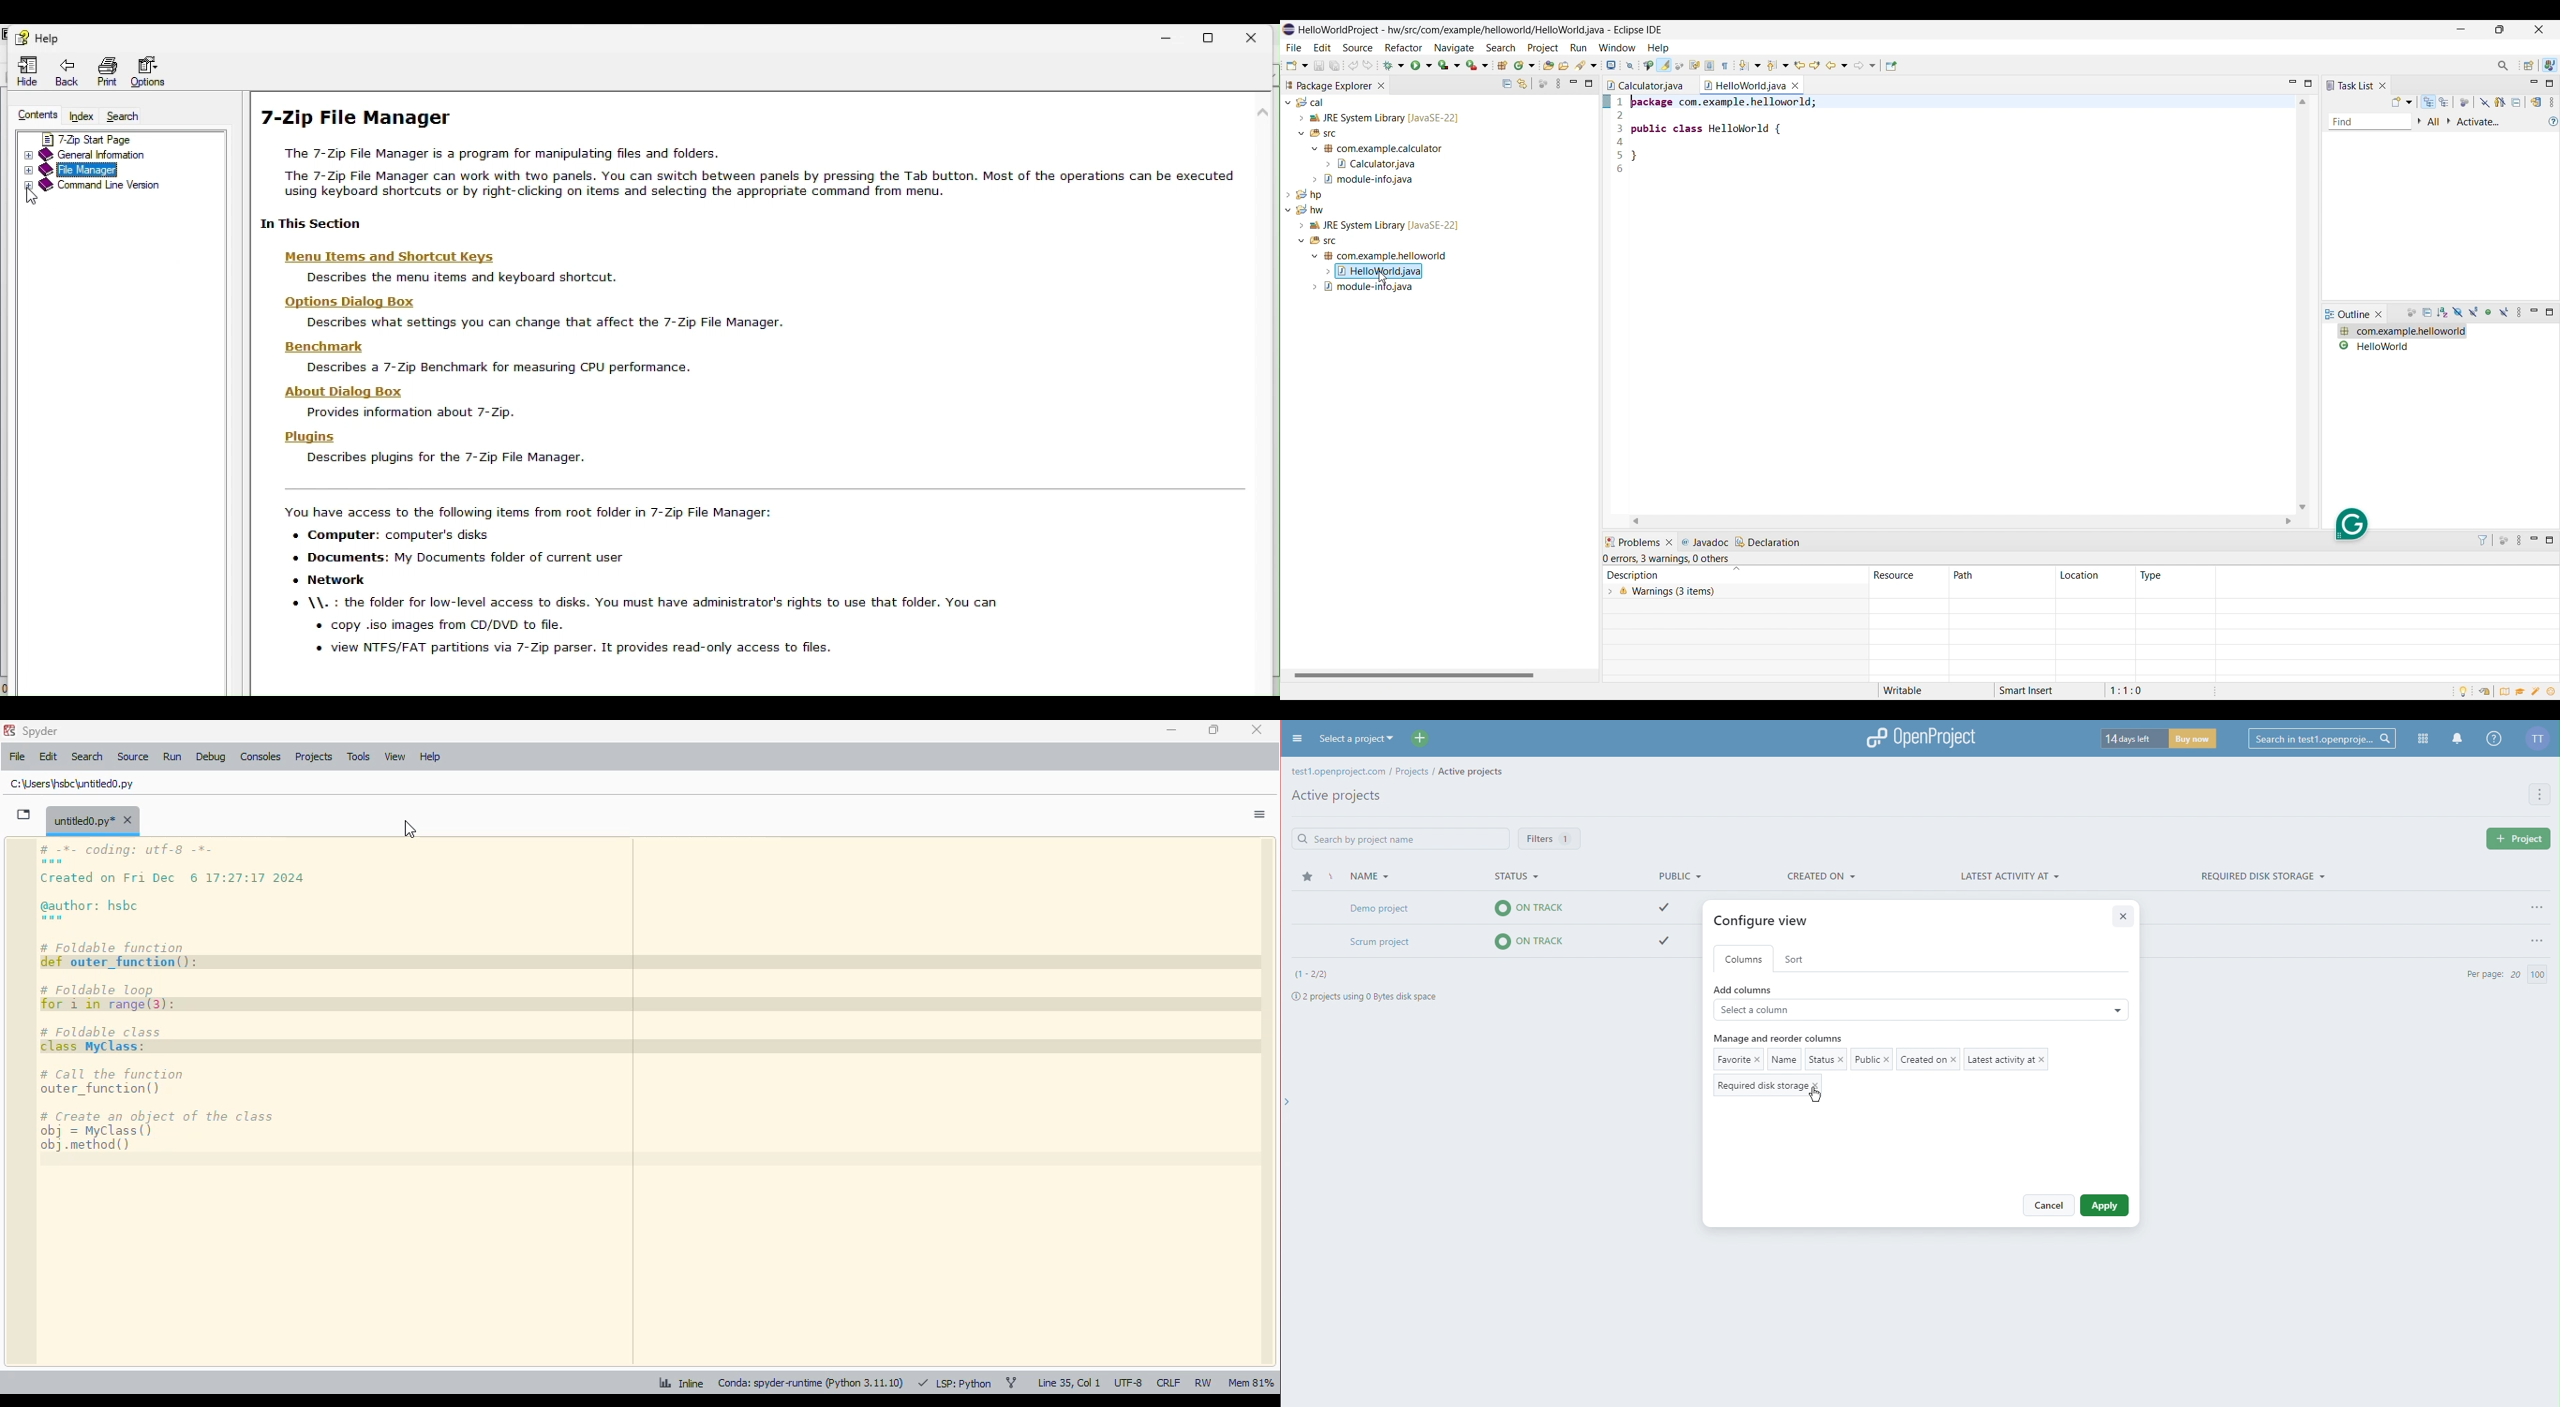  What do you see at coordinates (1011, 1383) in the screenshot?
I see `git branch` at bounding box center [1011, 1383].